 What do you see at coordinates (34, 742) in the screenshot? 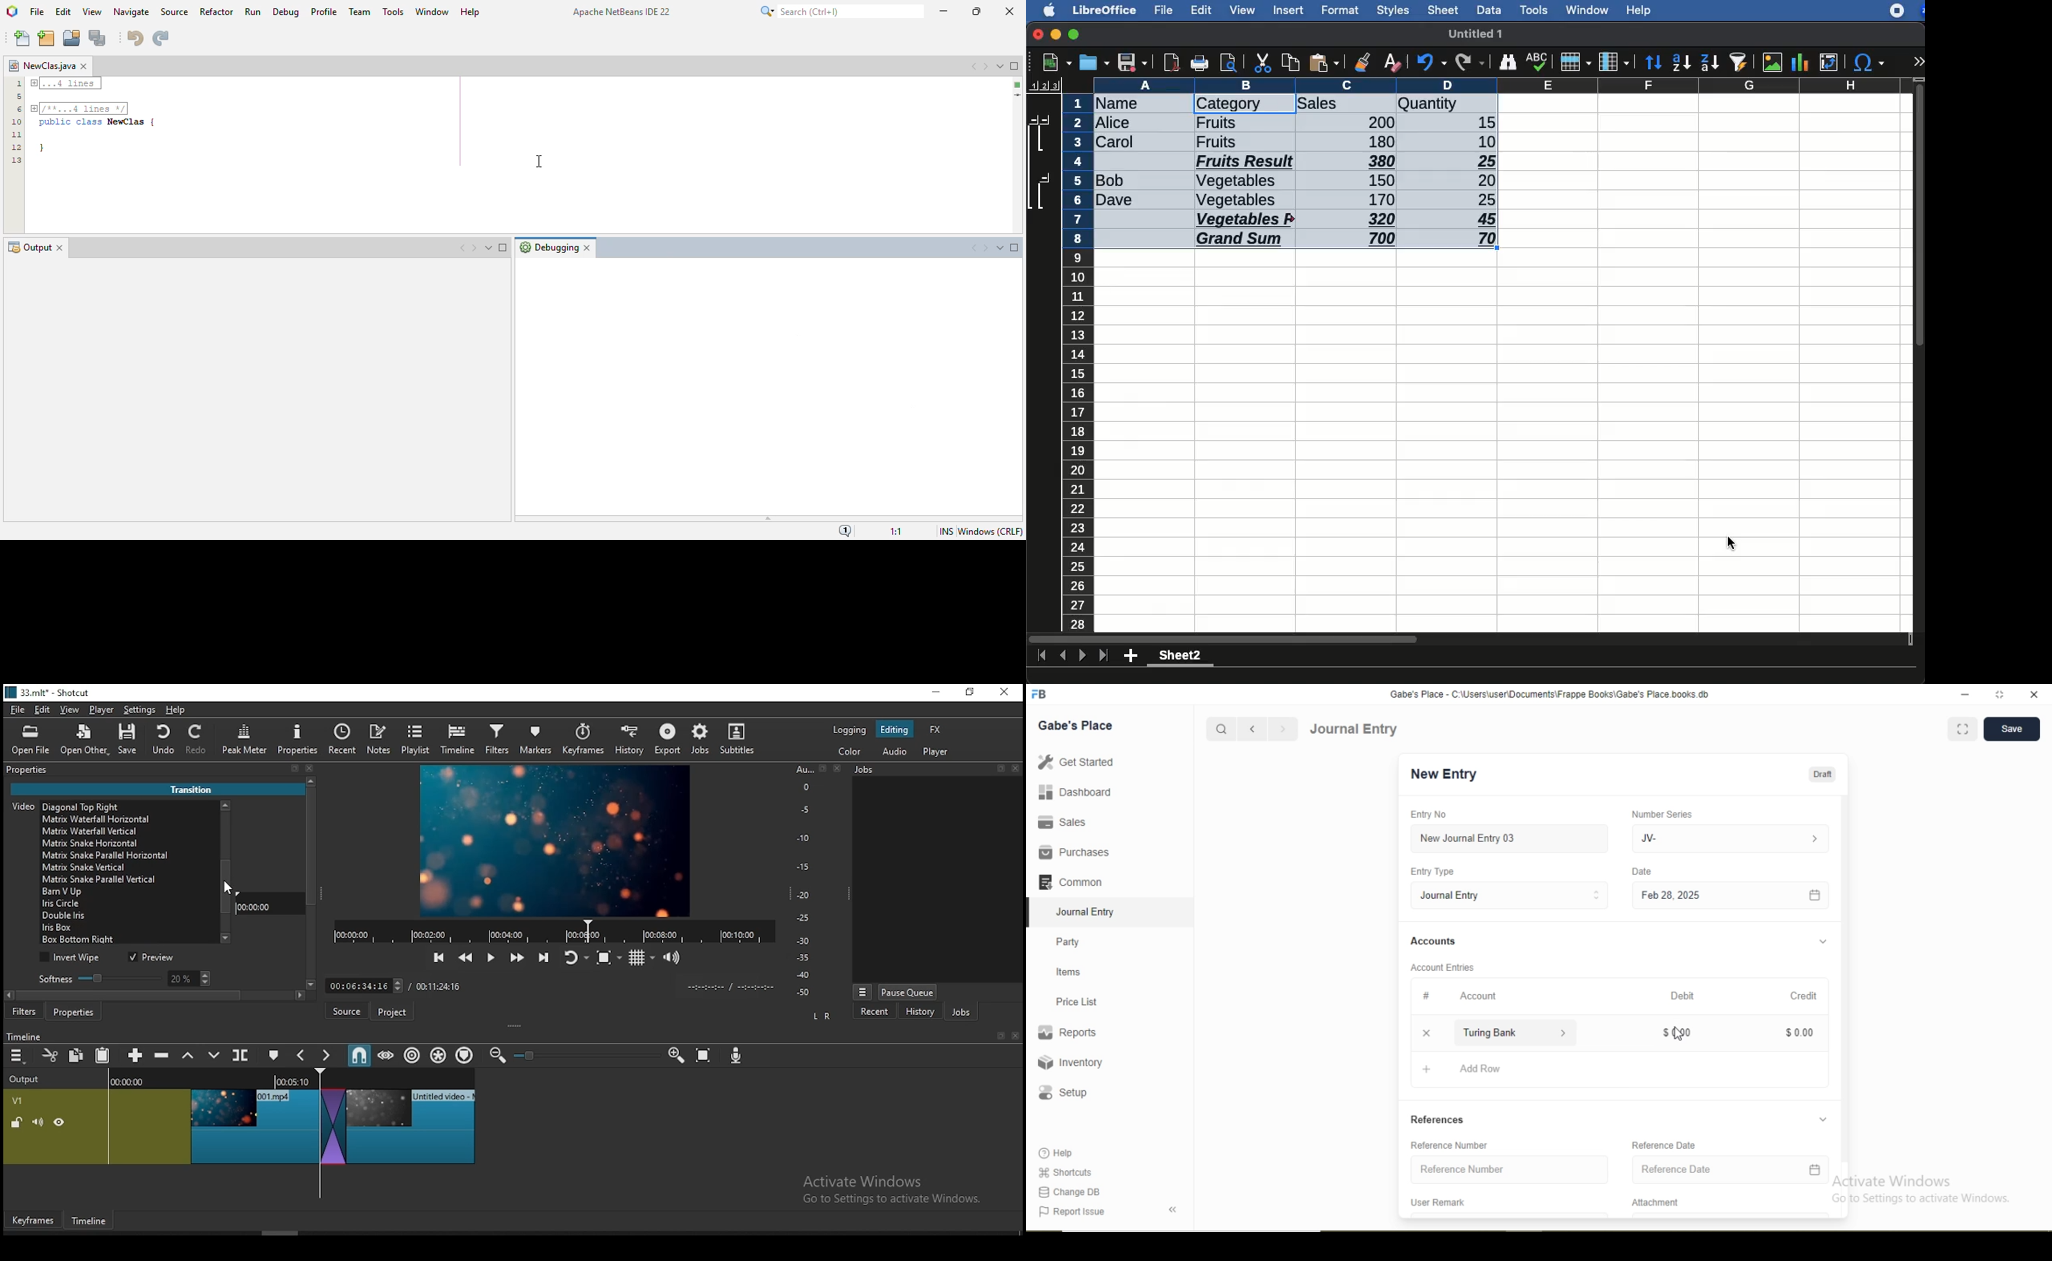
I see `open file` at bounding box center [34, 742].